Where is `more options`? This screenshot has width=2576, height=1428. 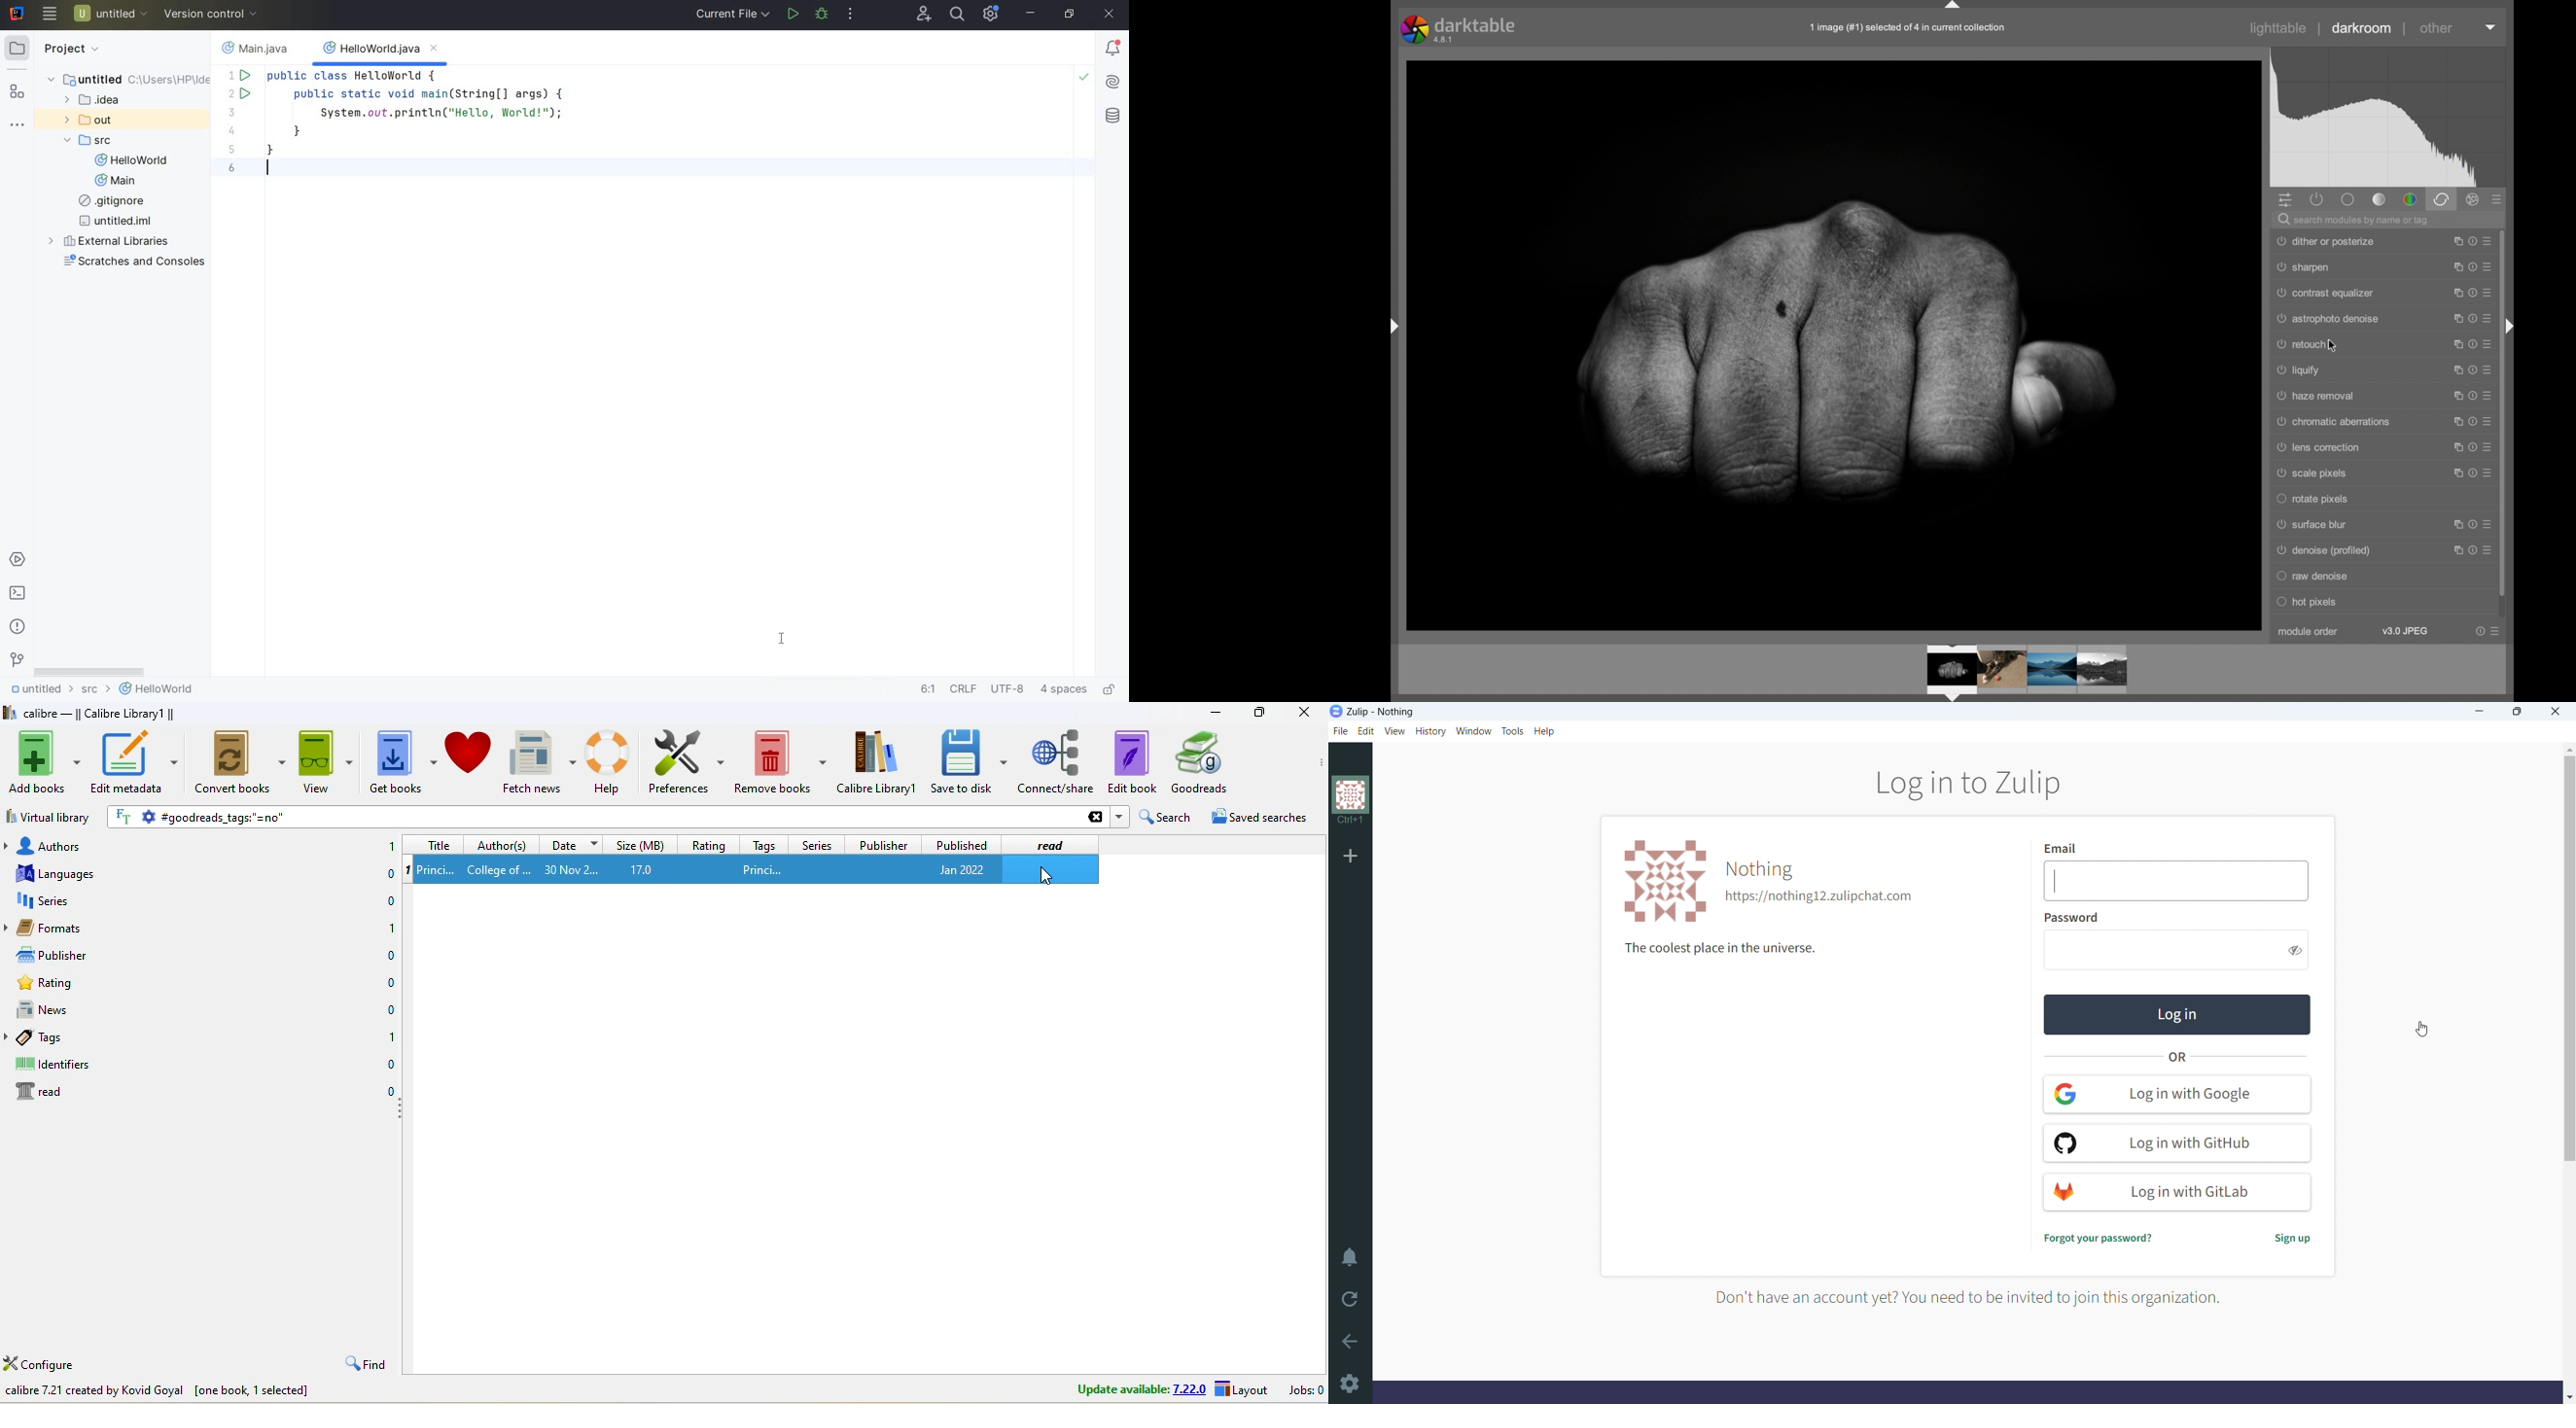 more options is located at coordinates (2486, 370).